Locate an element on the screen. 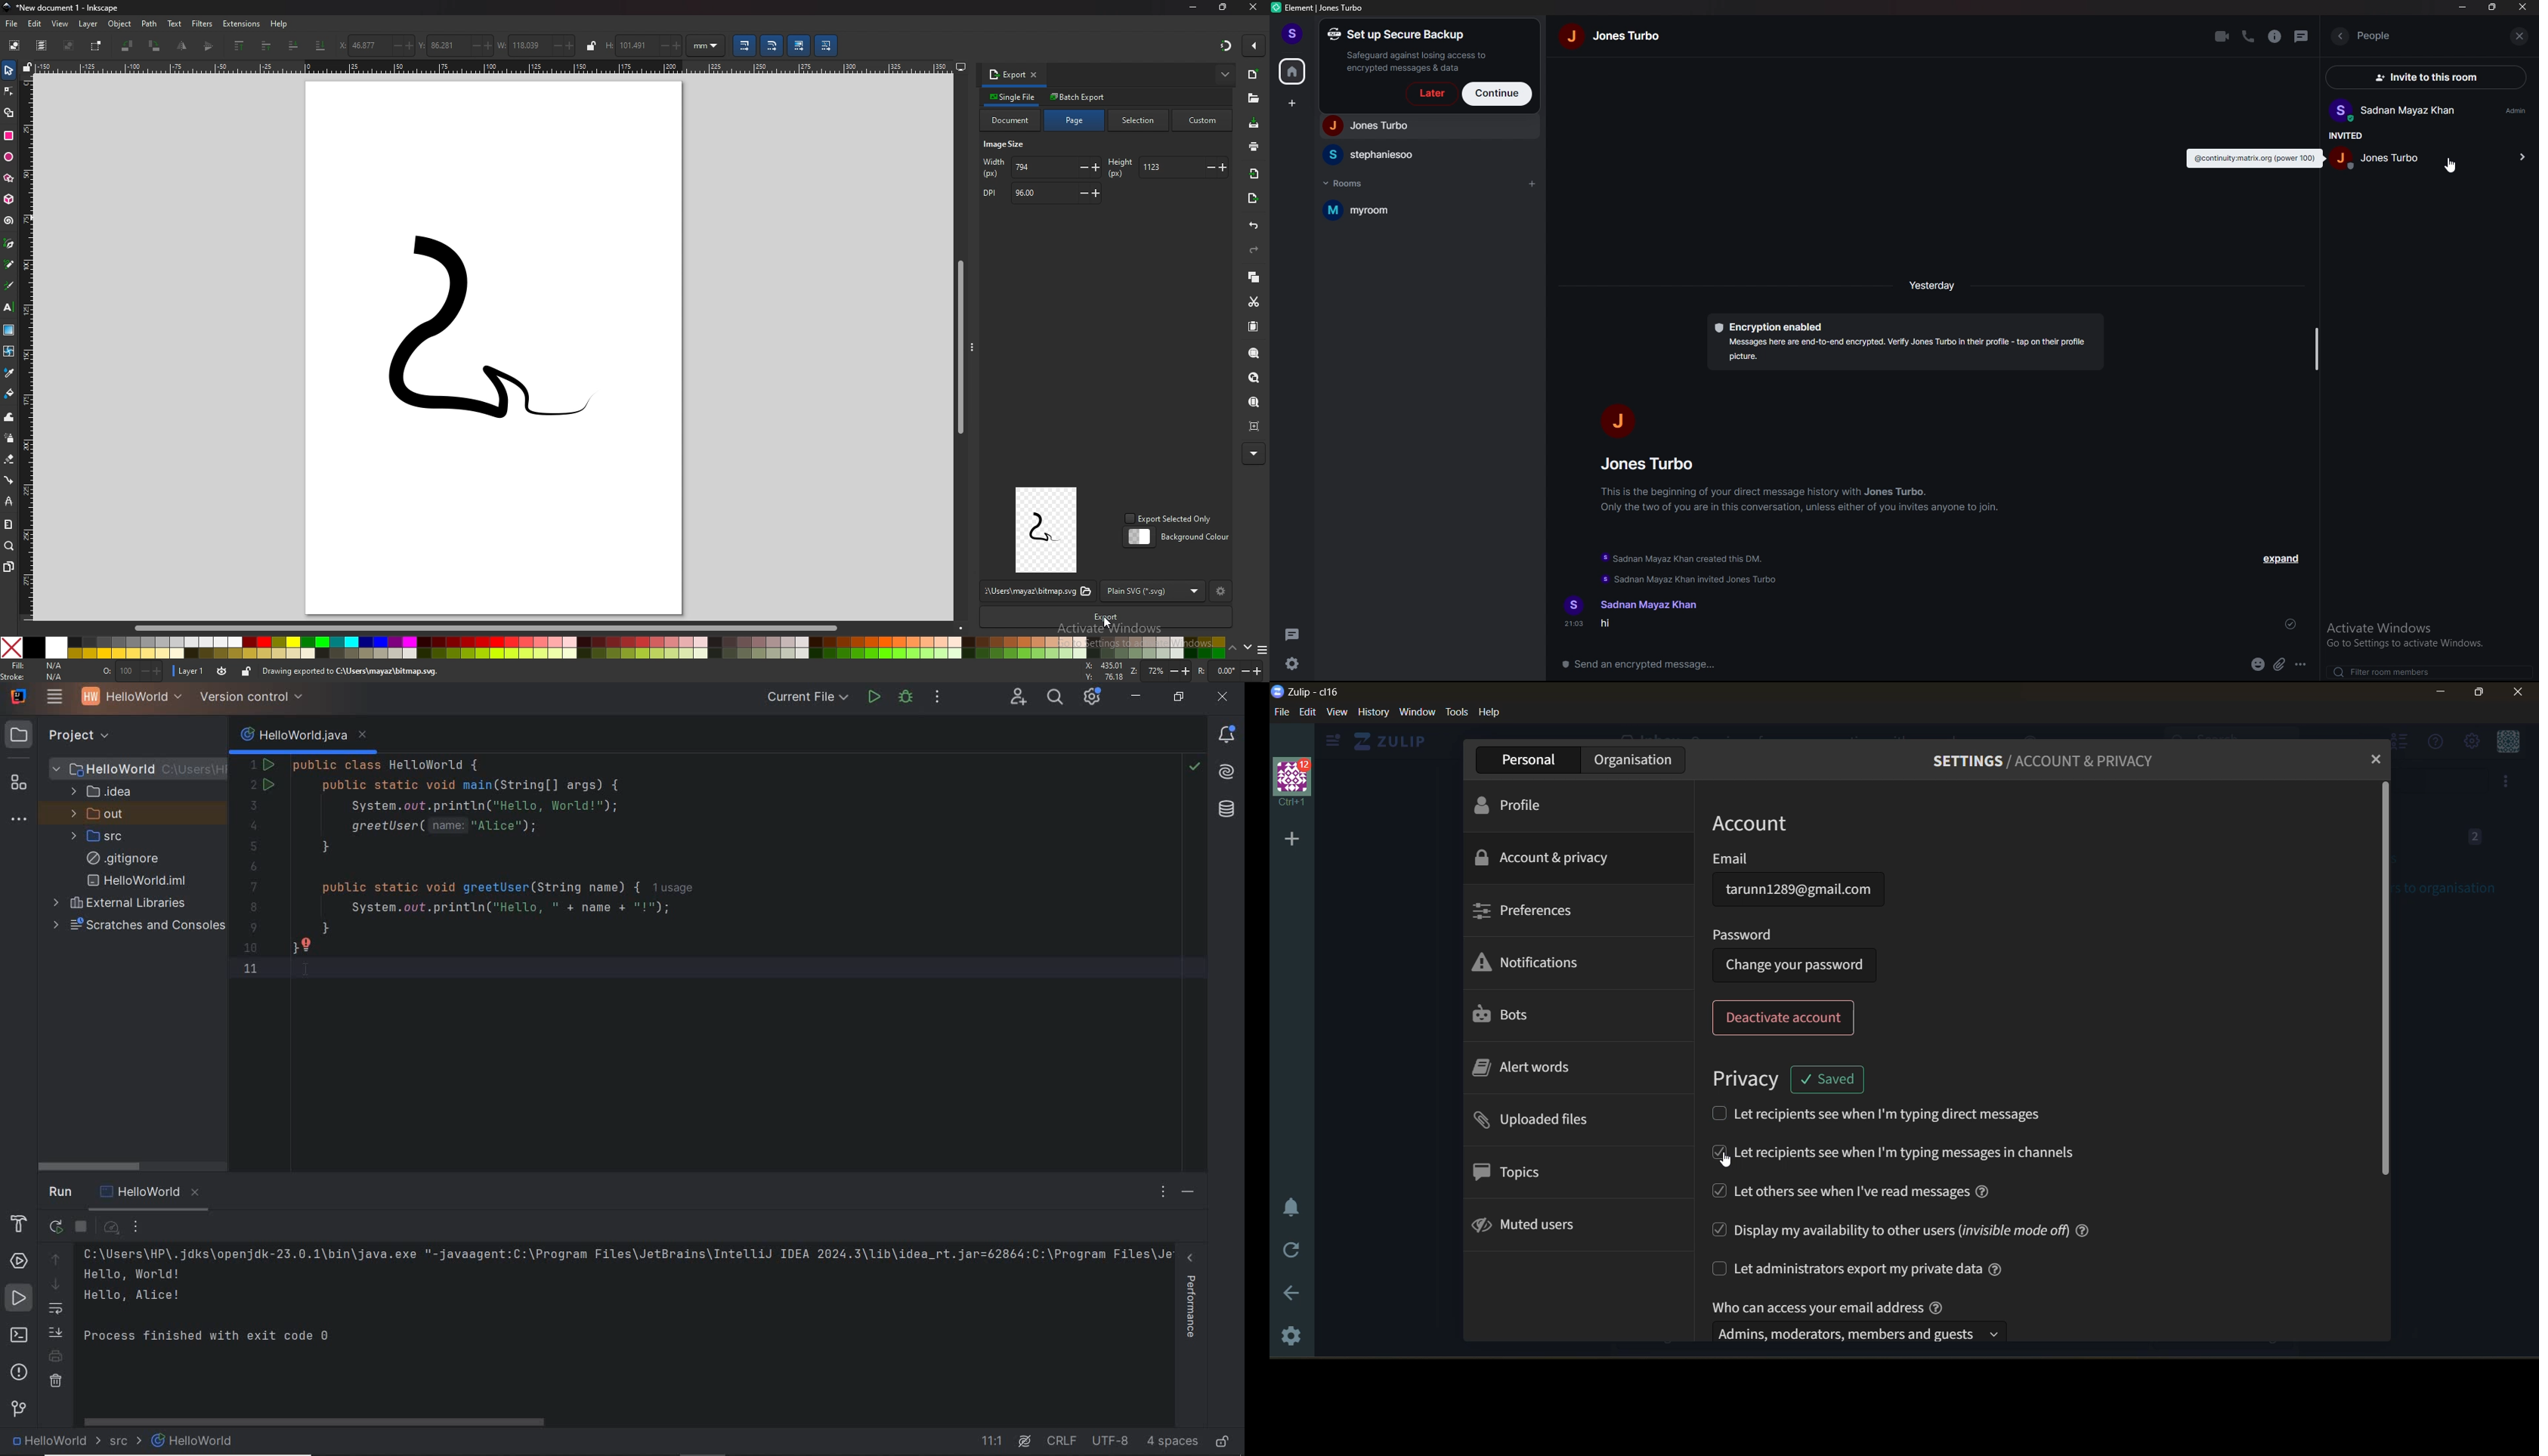 The height and width of the screenshot is (1456, 2548). application logo and name is located at coordinates (1309, 691).